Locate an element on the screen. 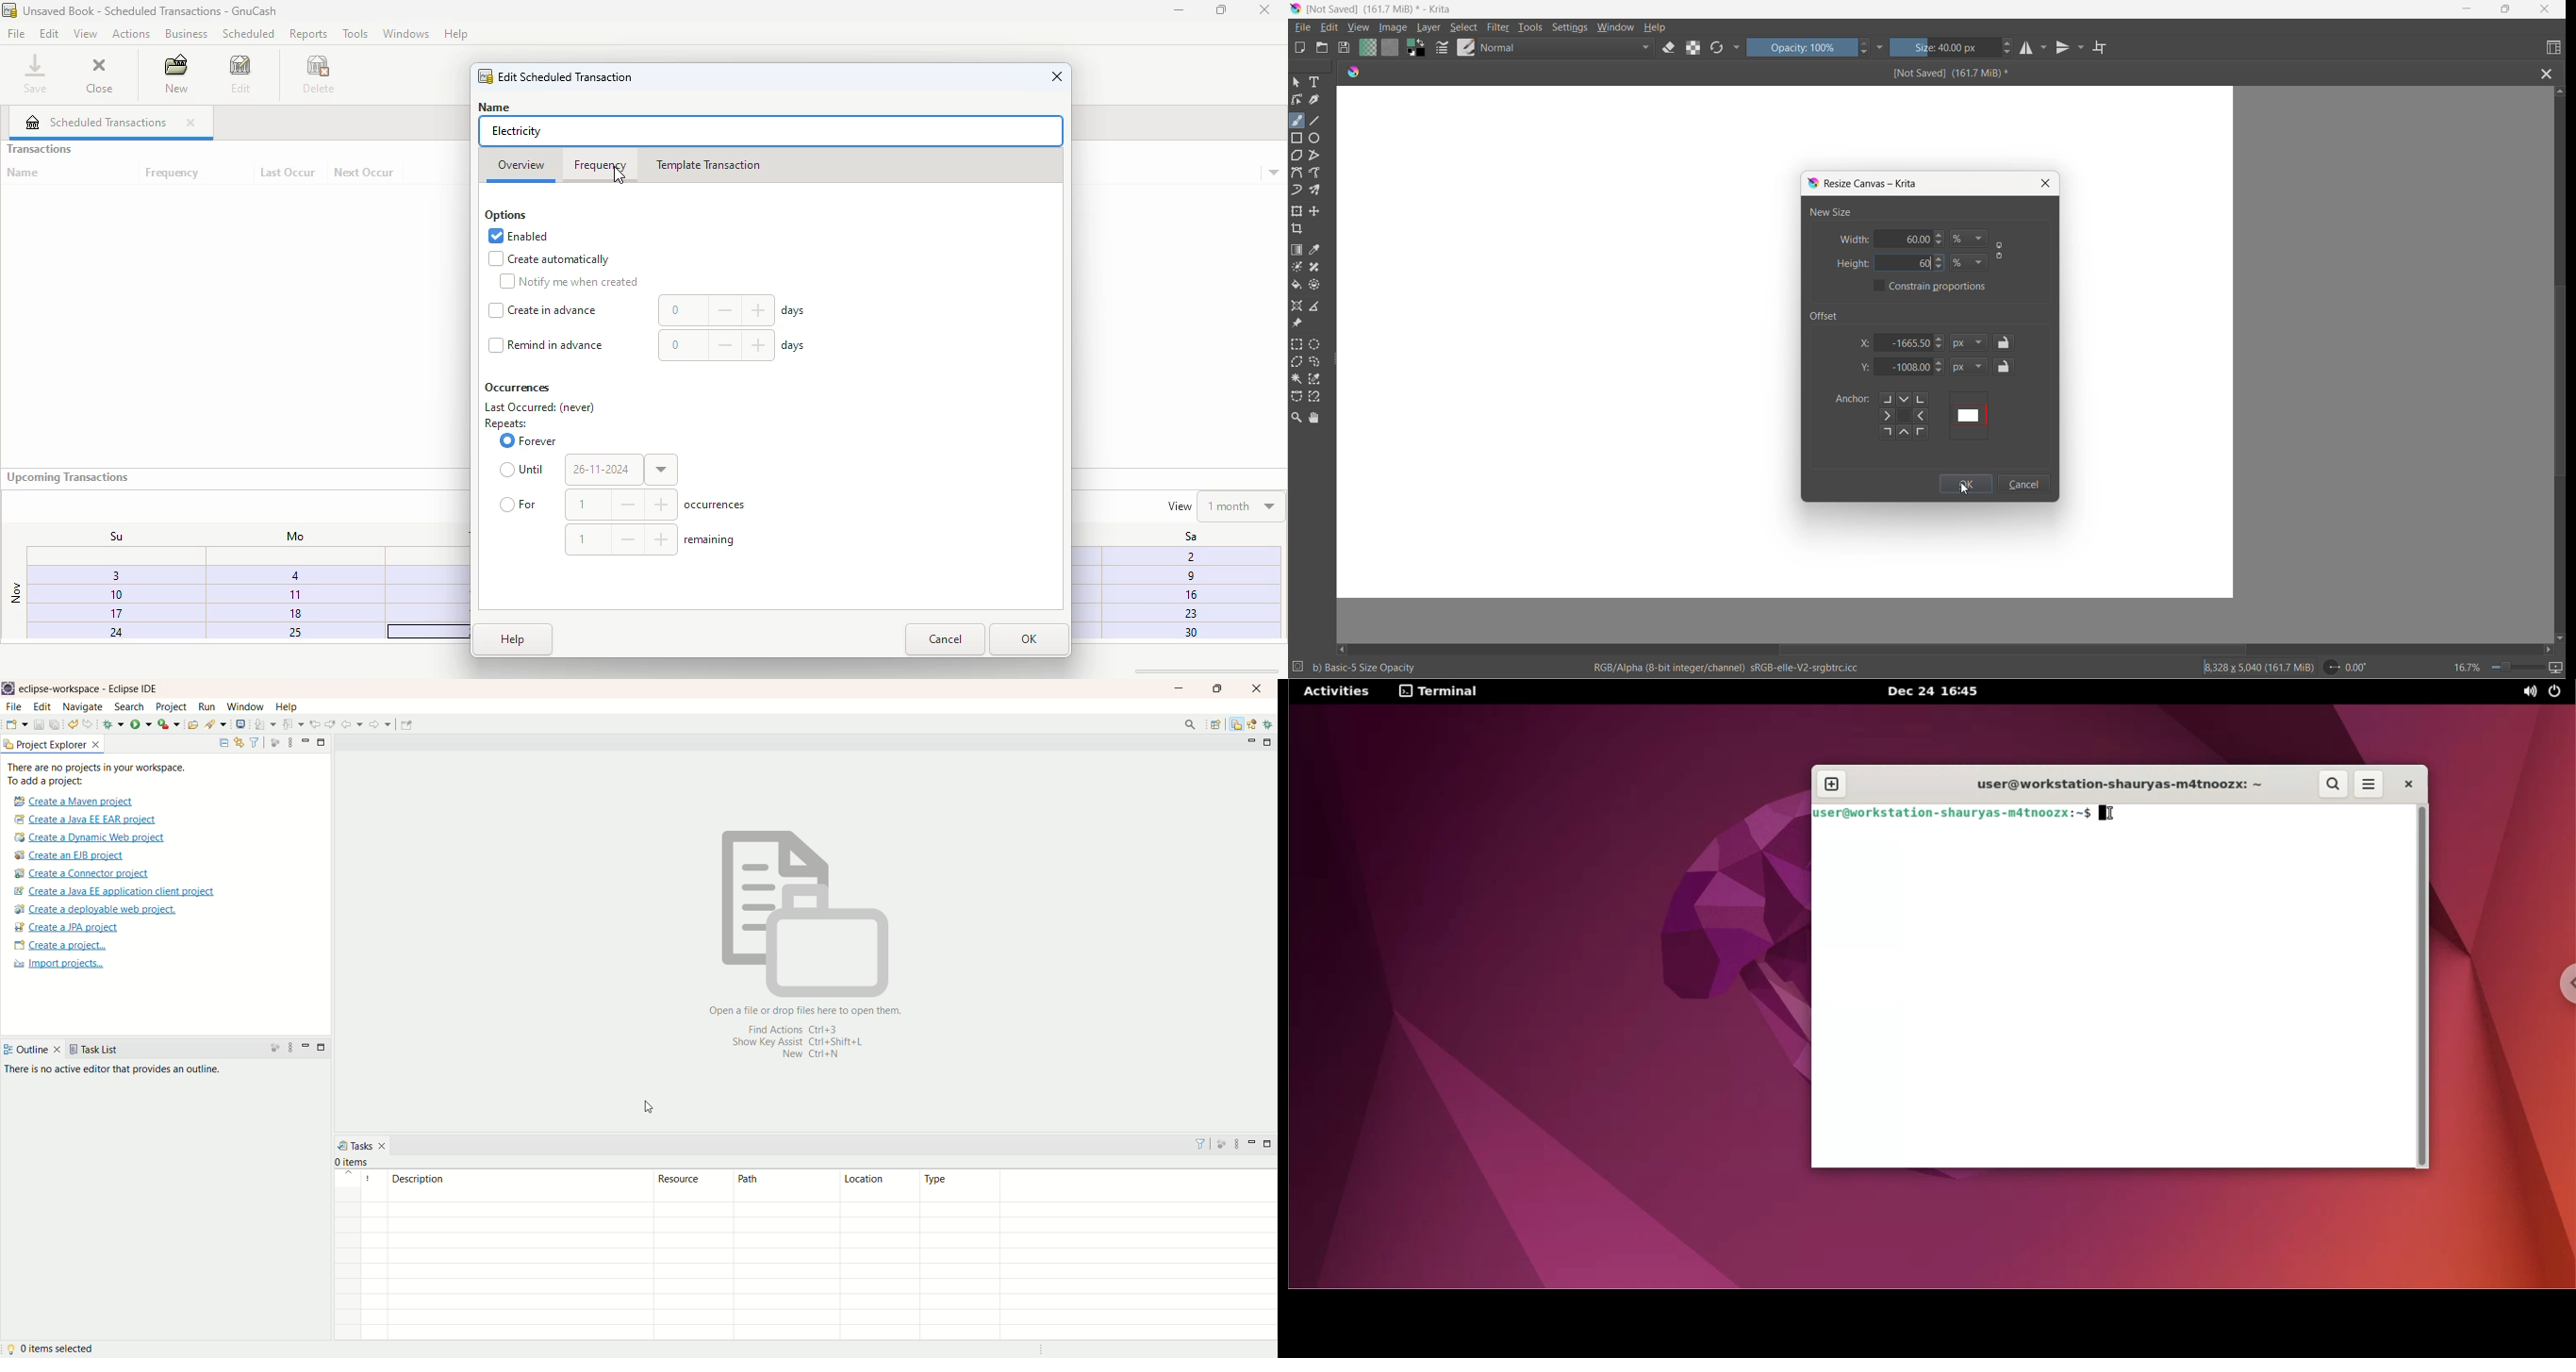 This screenshot has width=2576, height=1372. undo is located at coordinates (73, 723).